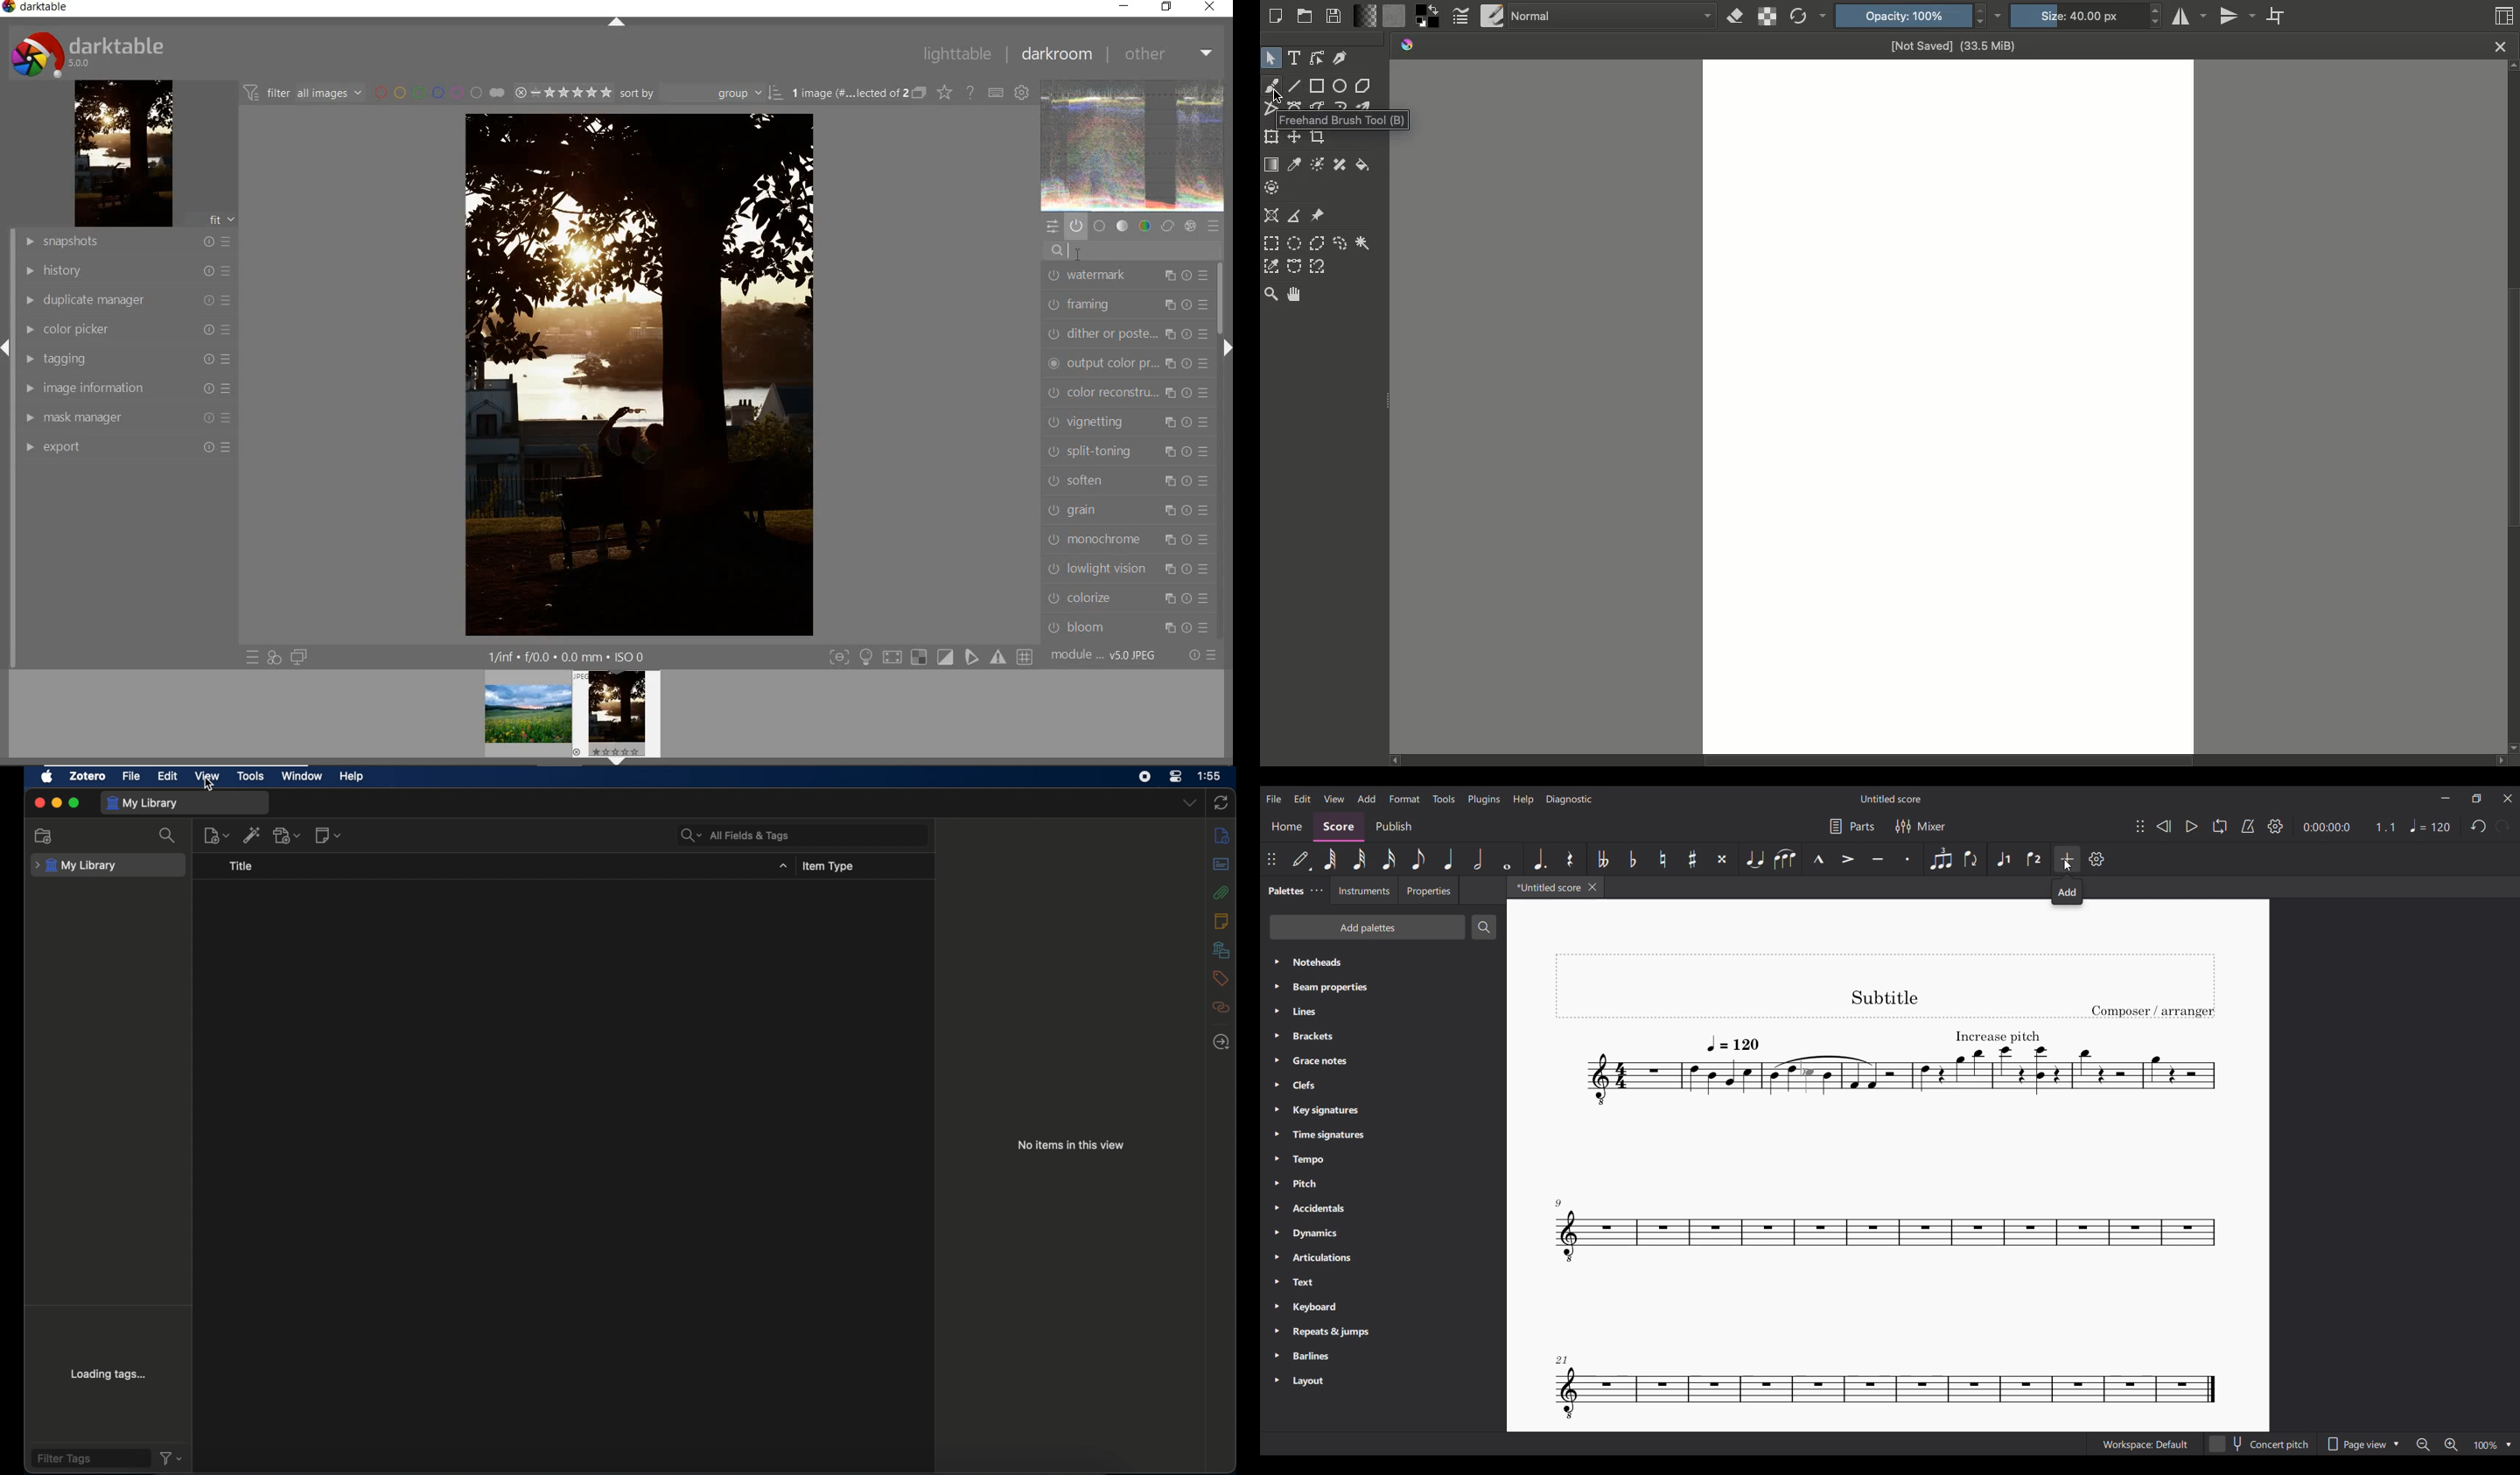 The width and height of the screenshot is (2520, 1484). Describe the element at coordinates (2004, 859) in the screenshot. I see `Voice 1` at that location.